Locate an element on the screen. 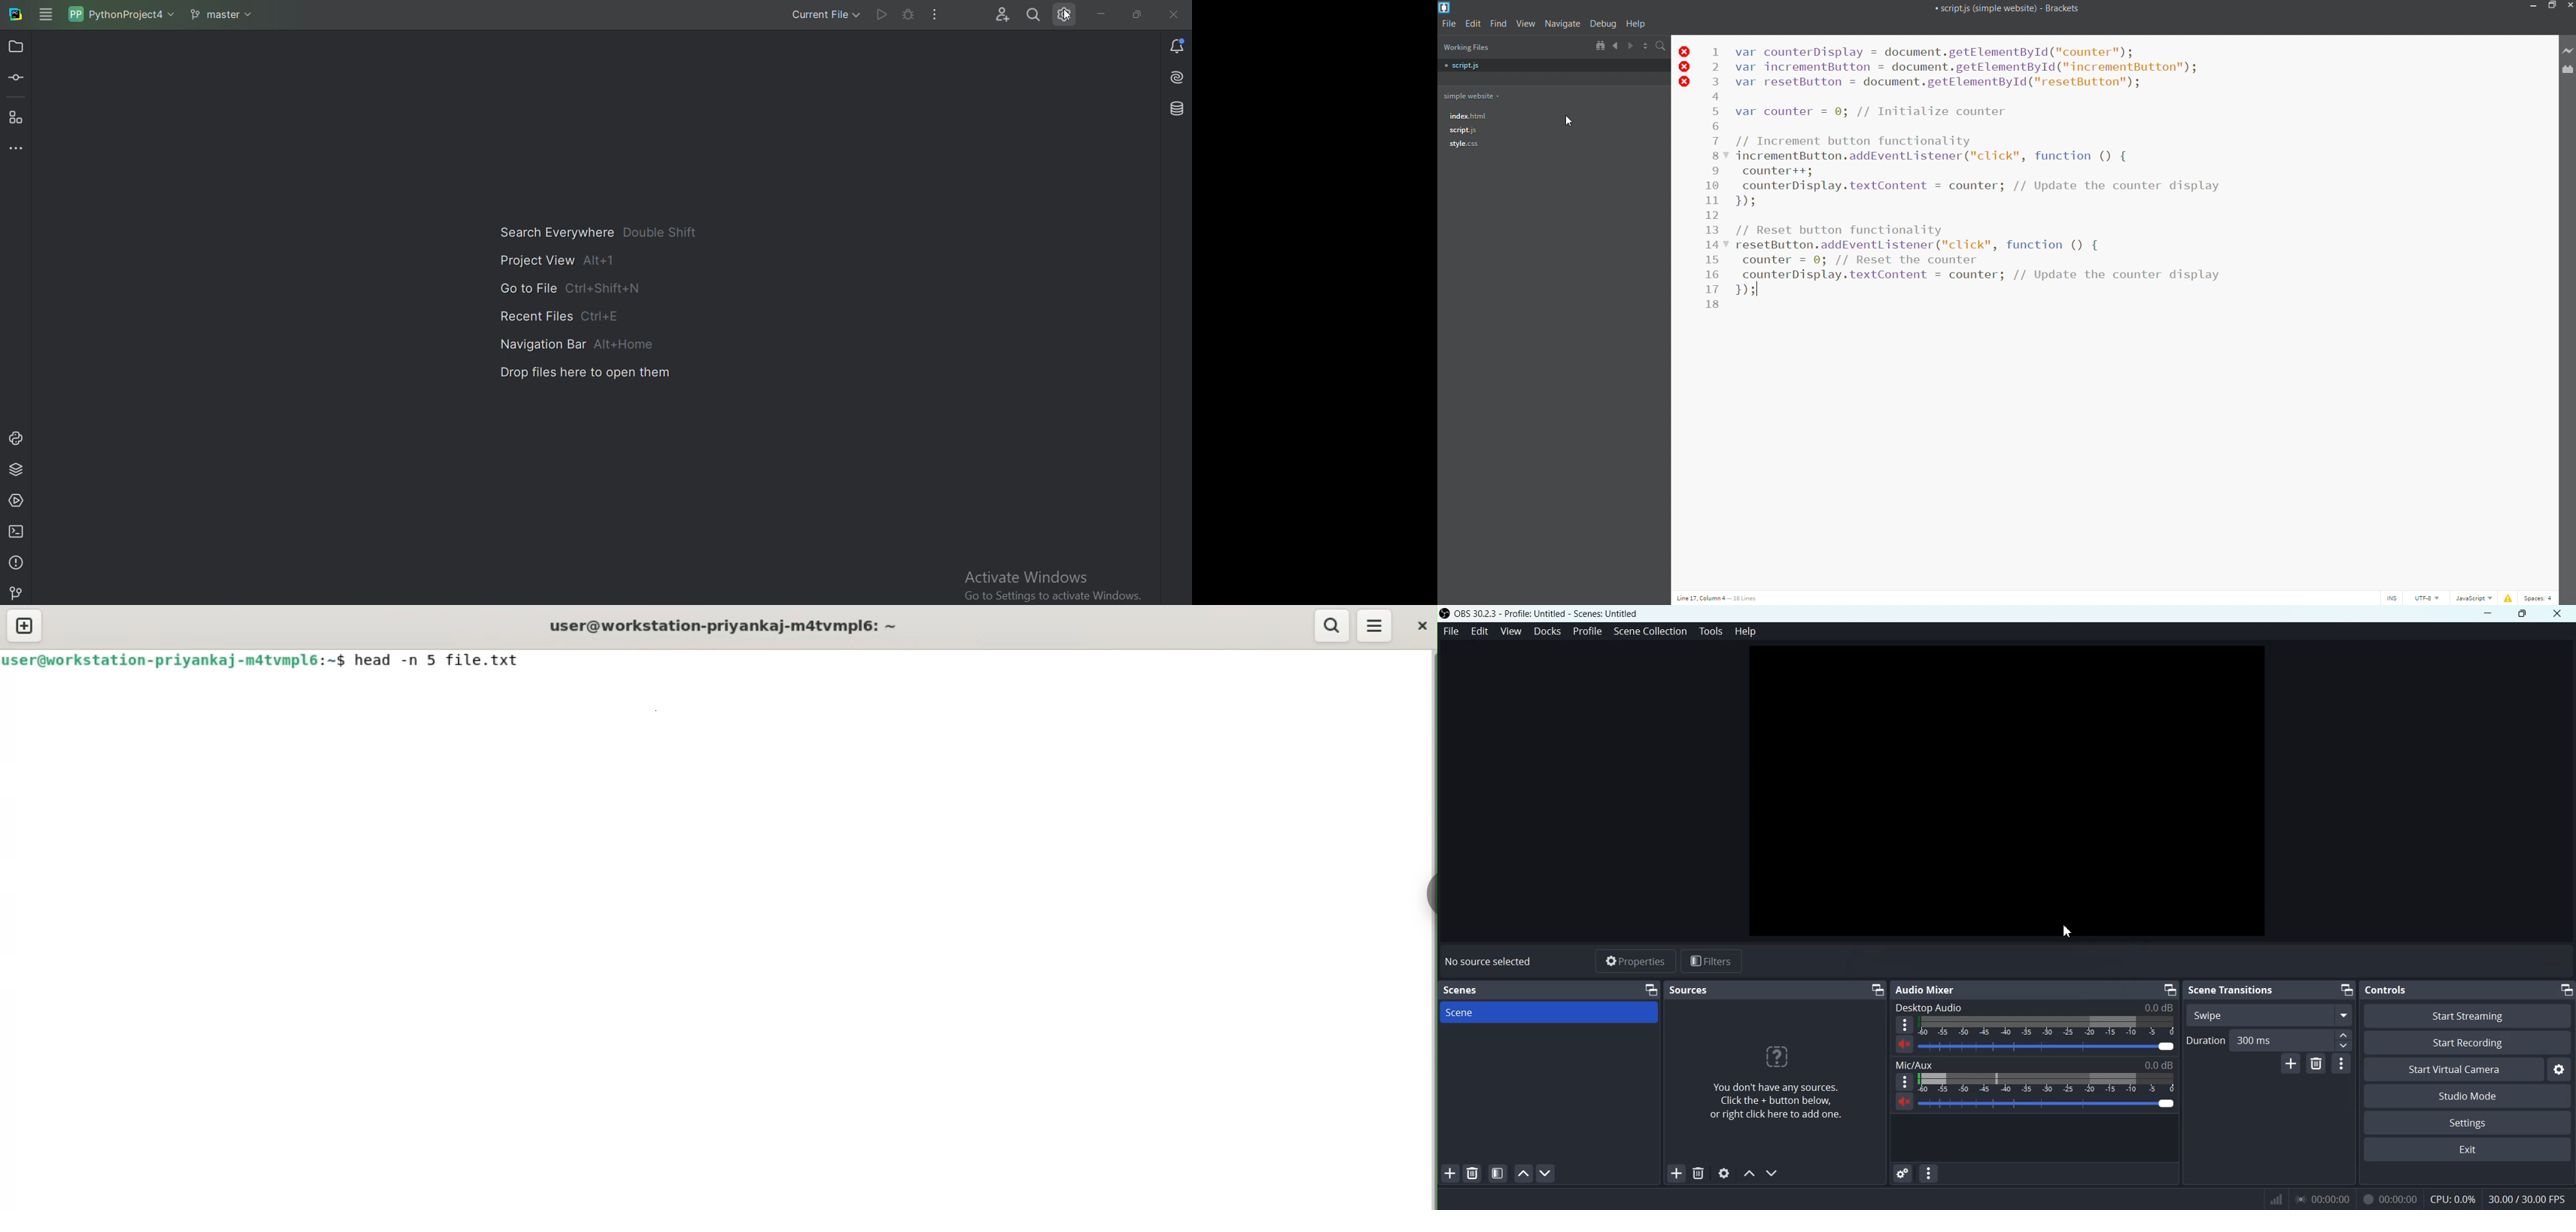  Current file is located at coordinates (814, 14).